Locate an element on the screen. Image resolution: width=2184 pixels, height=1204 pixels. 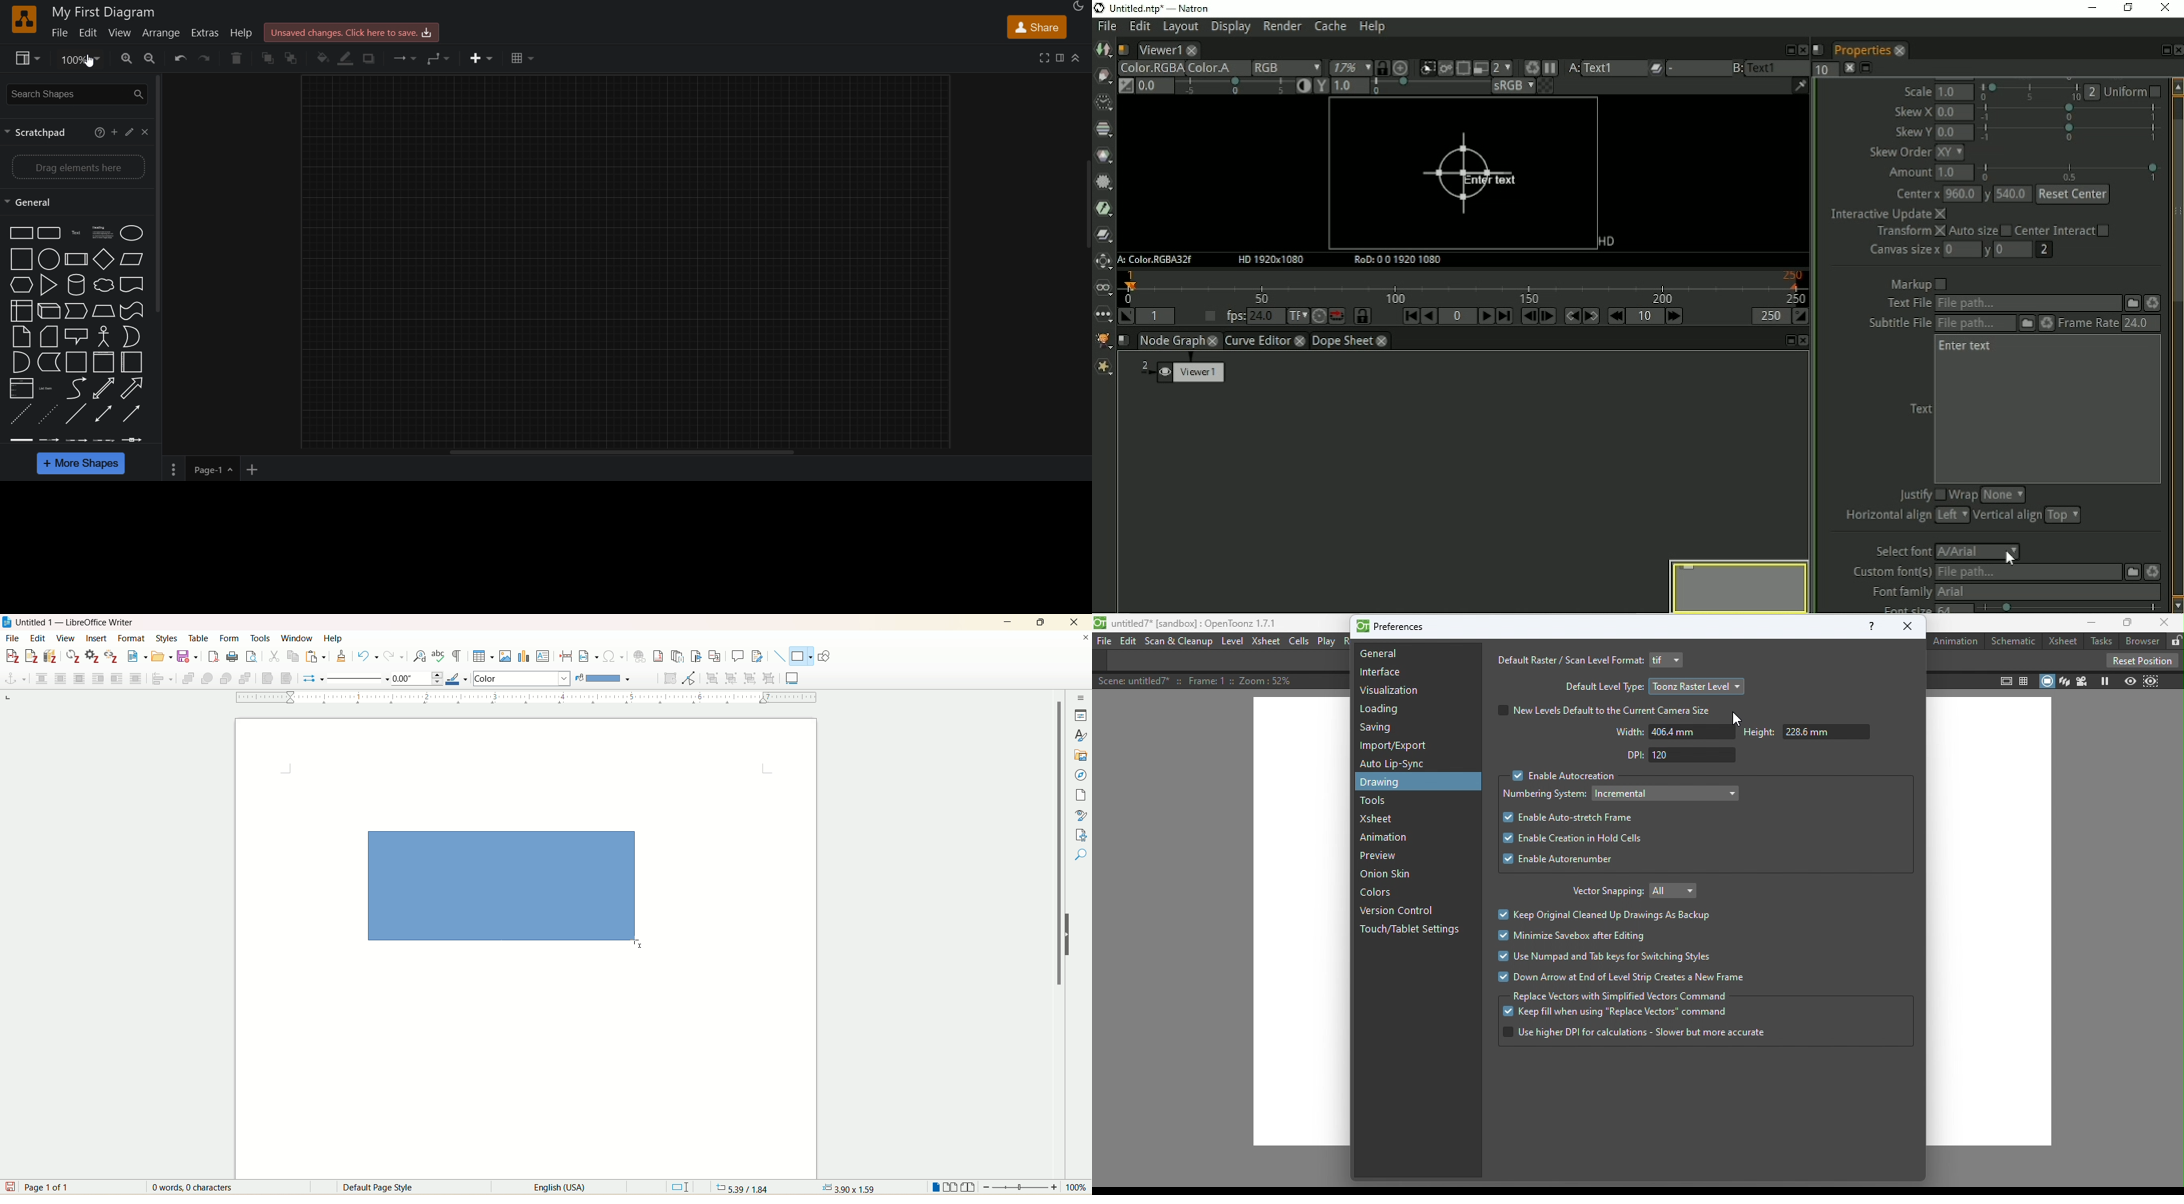
insert text box is located at coordinates (543, 656).